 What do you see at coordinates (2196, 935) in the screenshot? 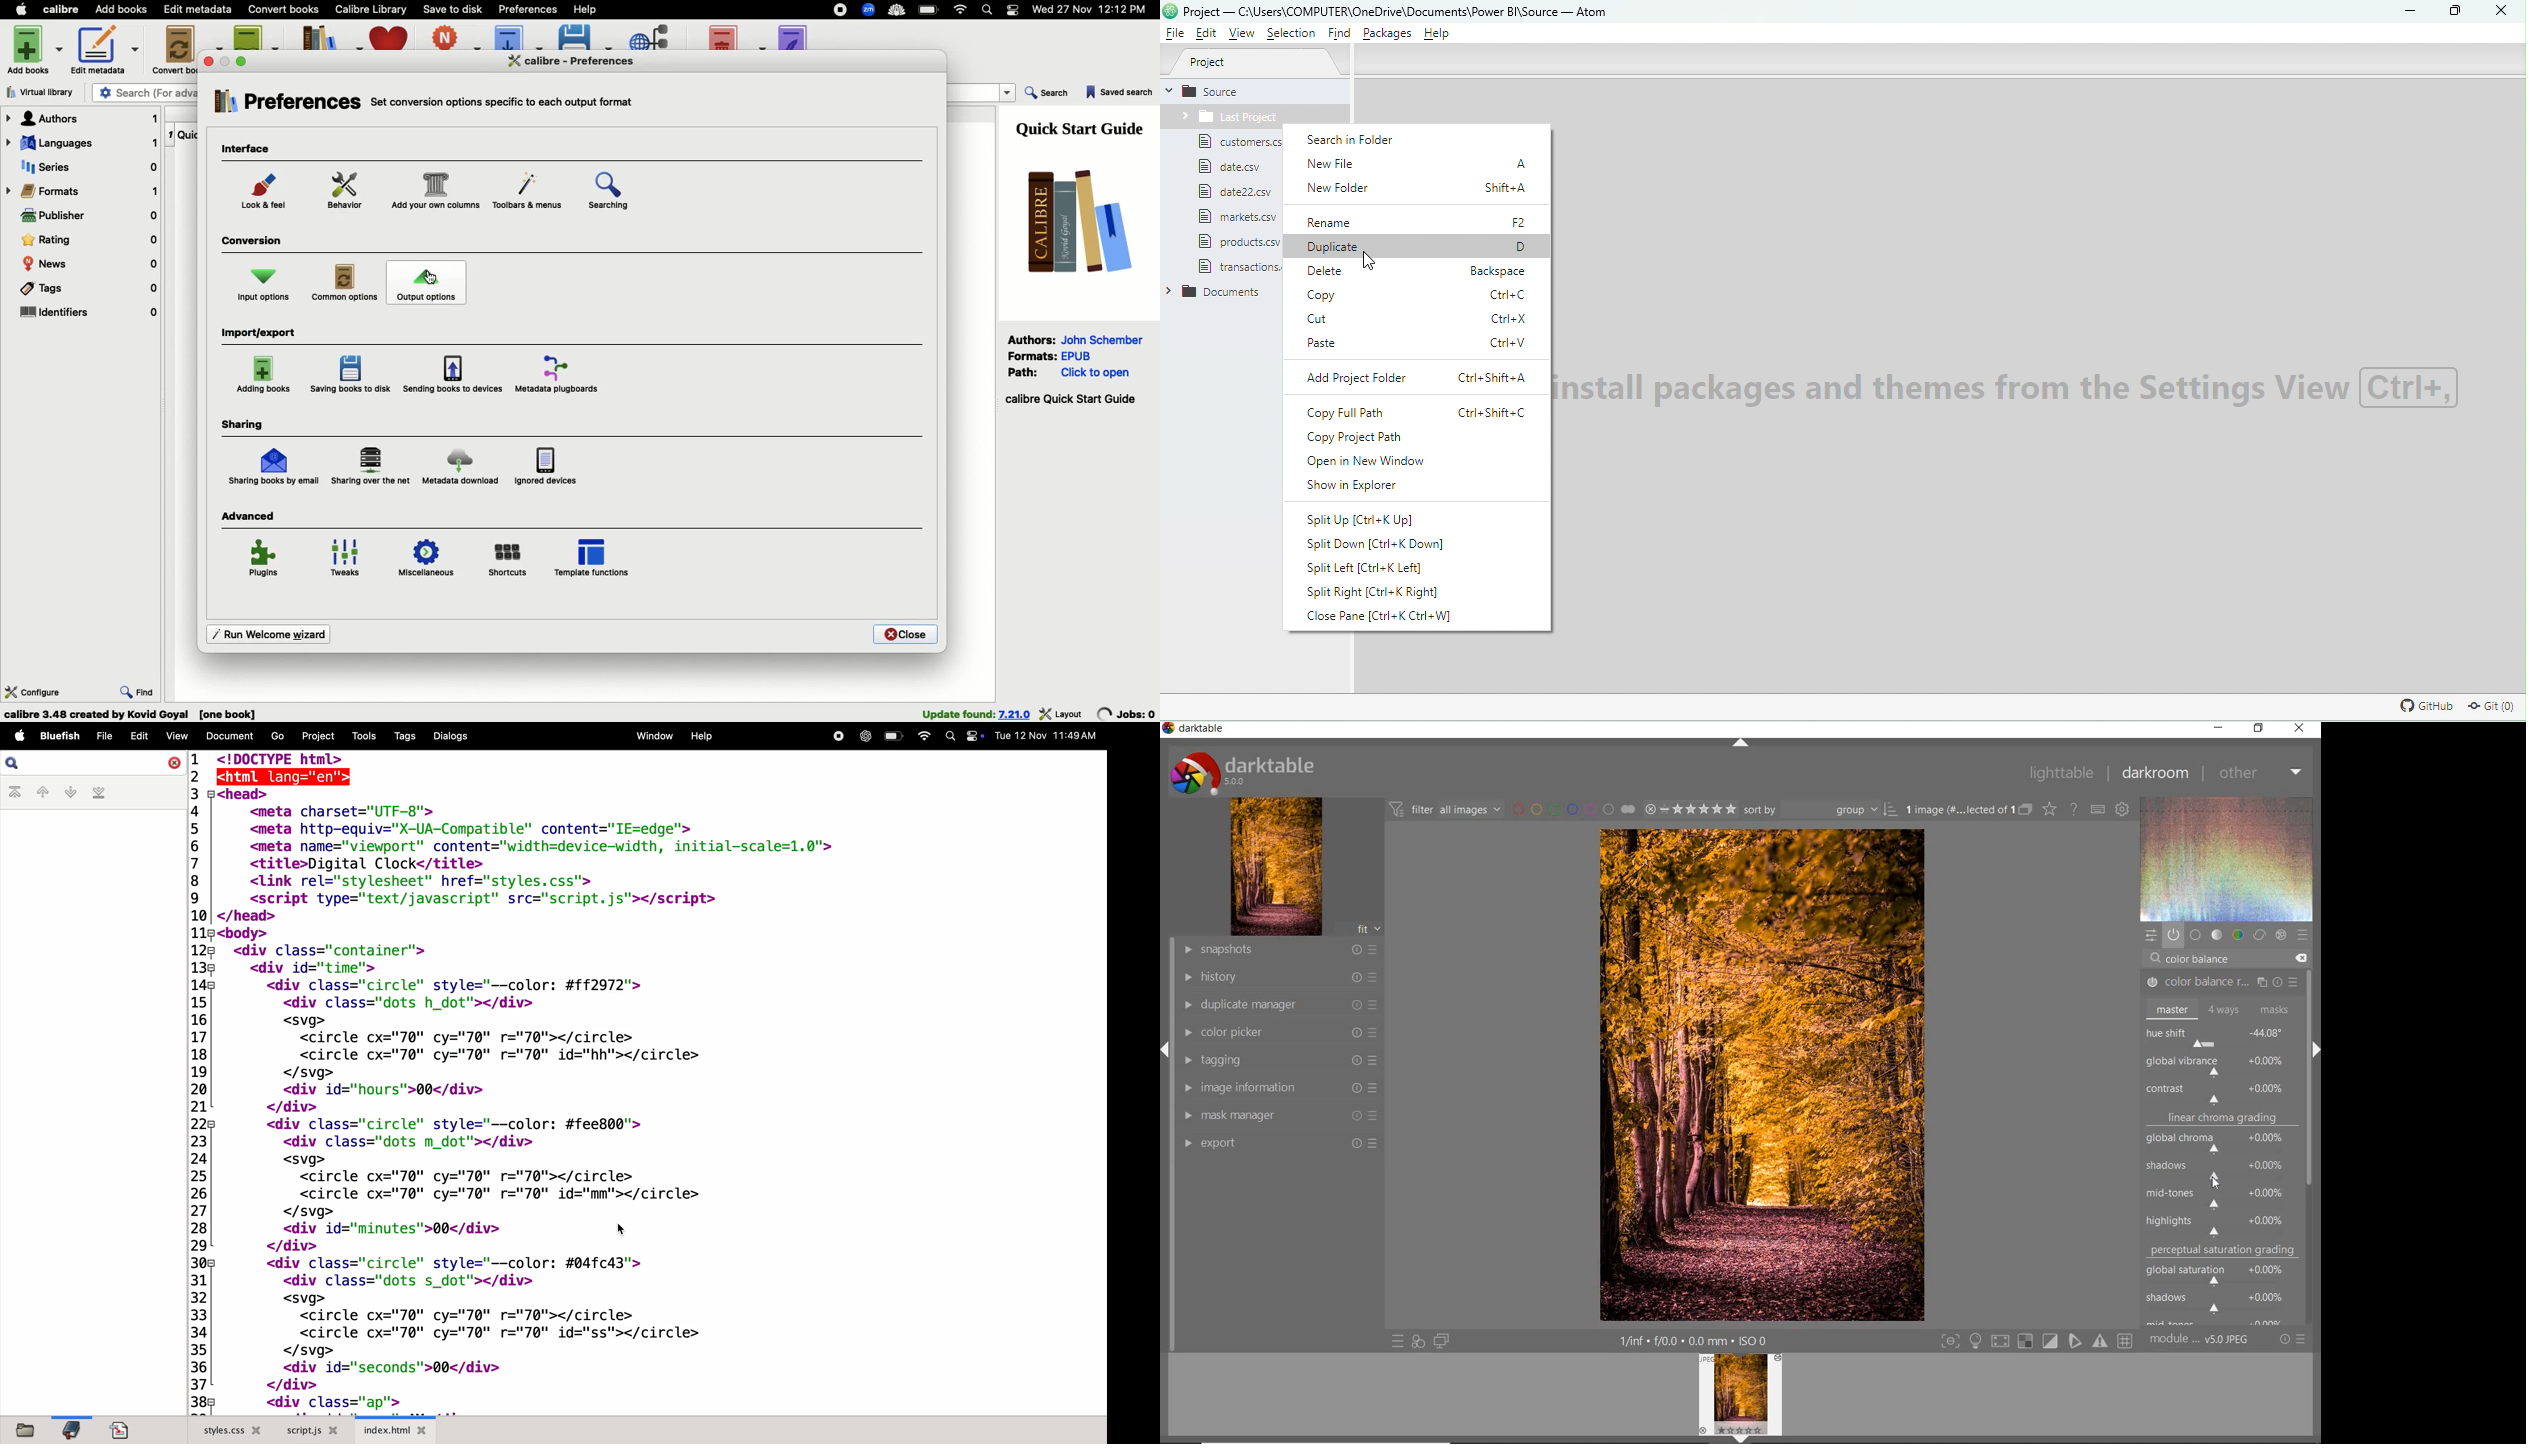
I see `base` at bounding box center [2196, 935].